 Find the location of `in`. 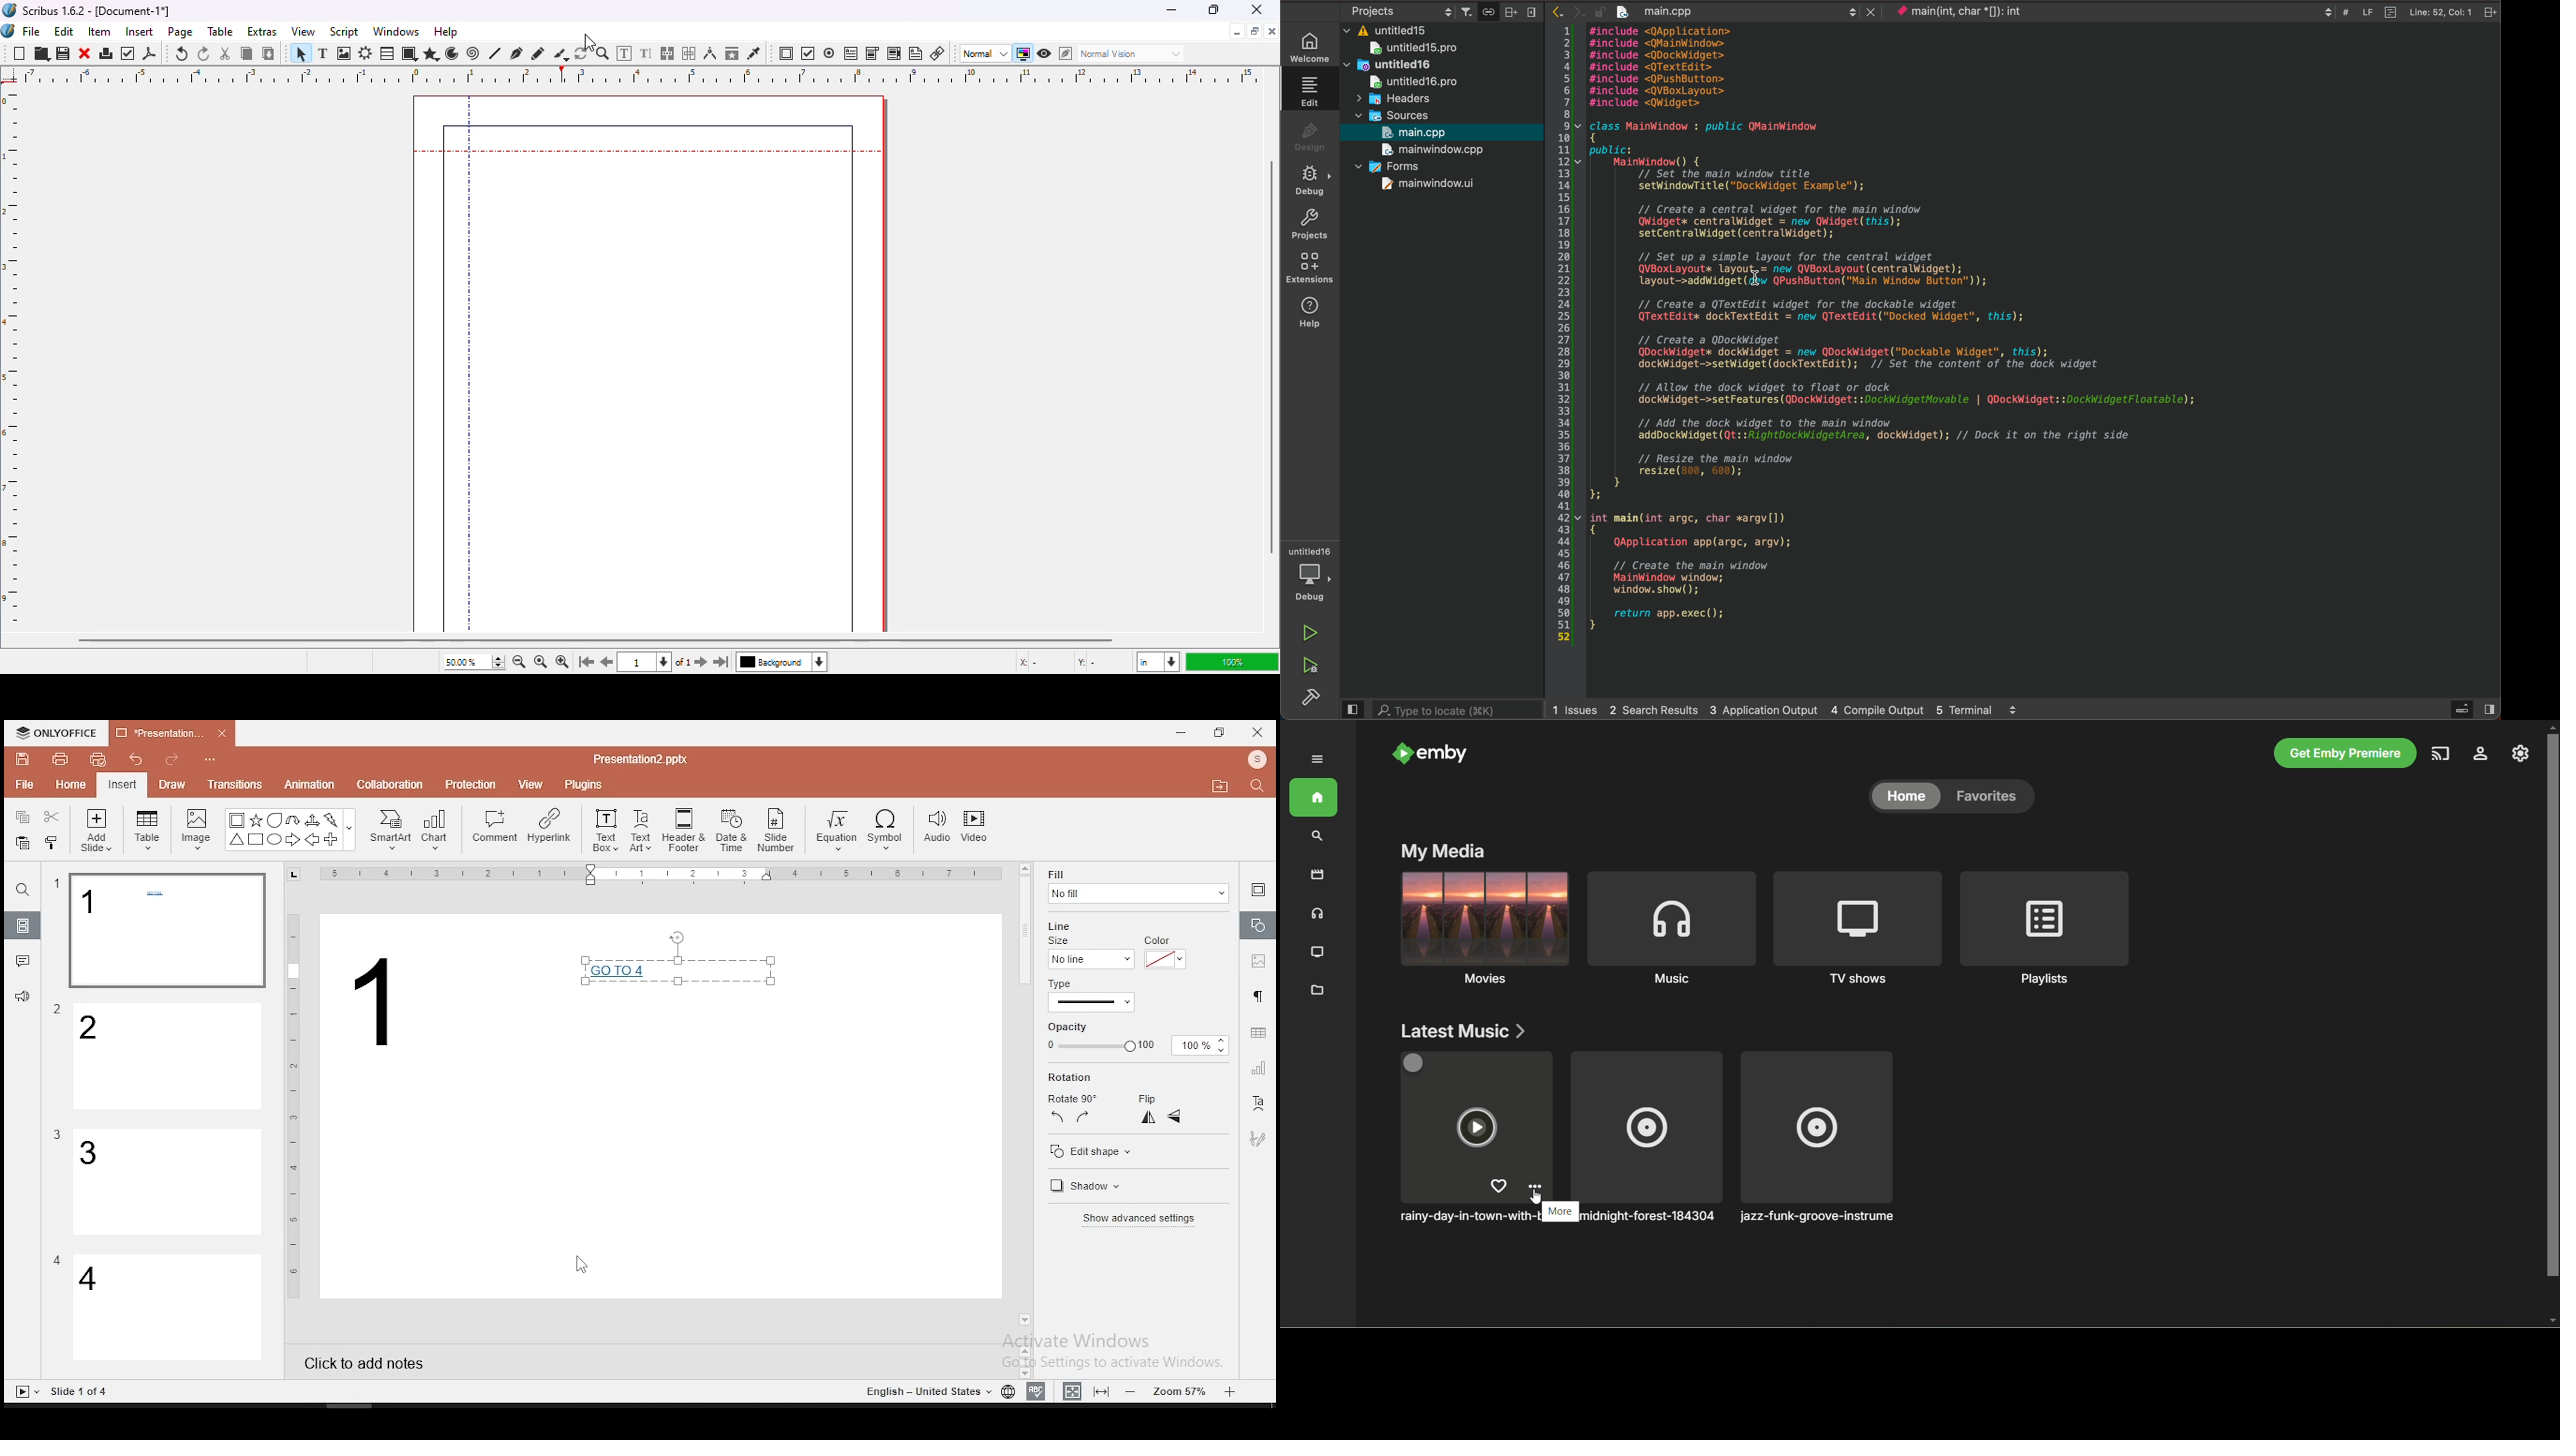

in is located at coordinates (1156, 663).